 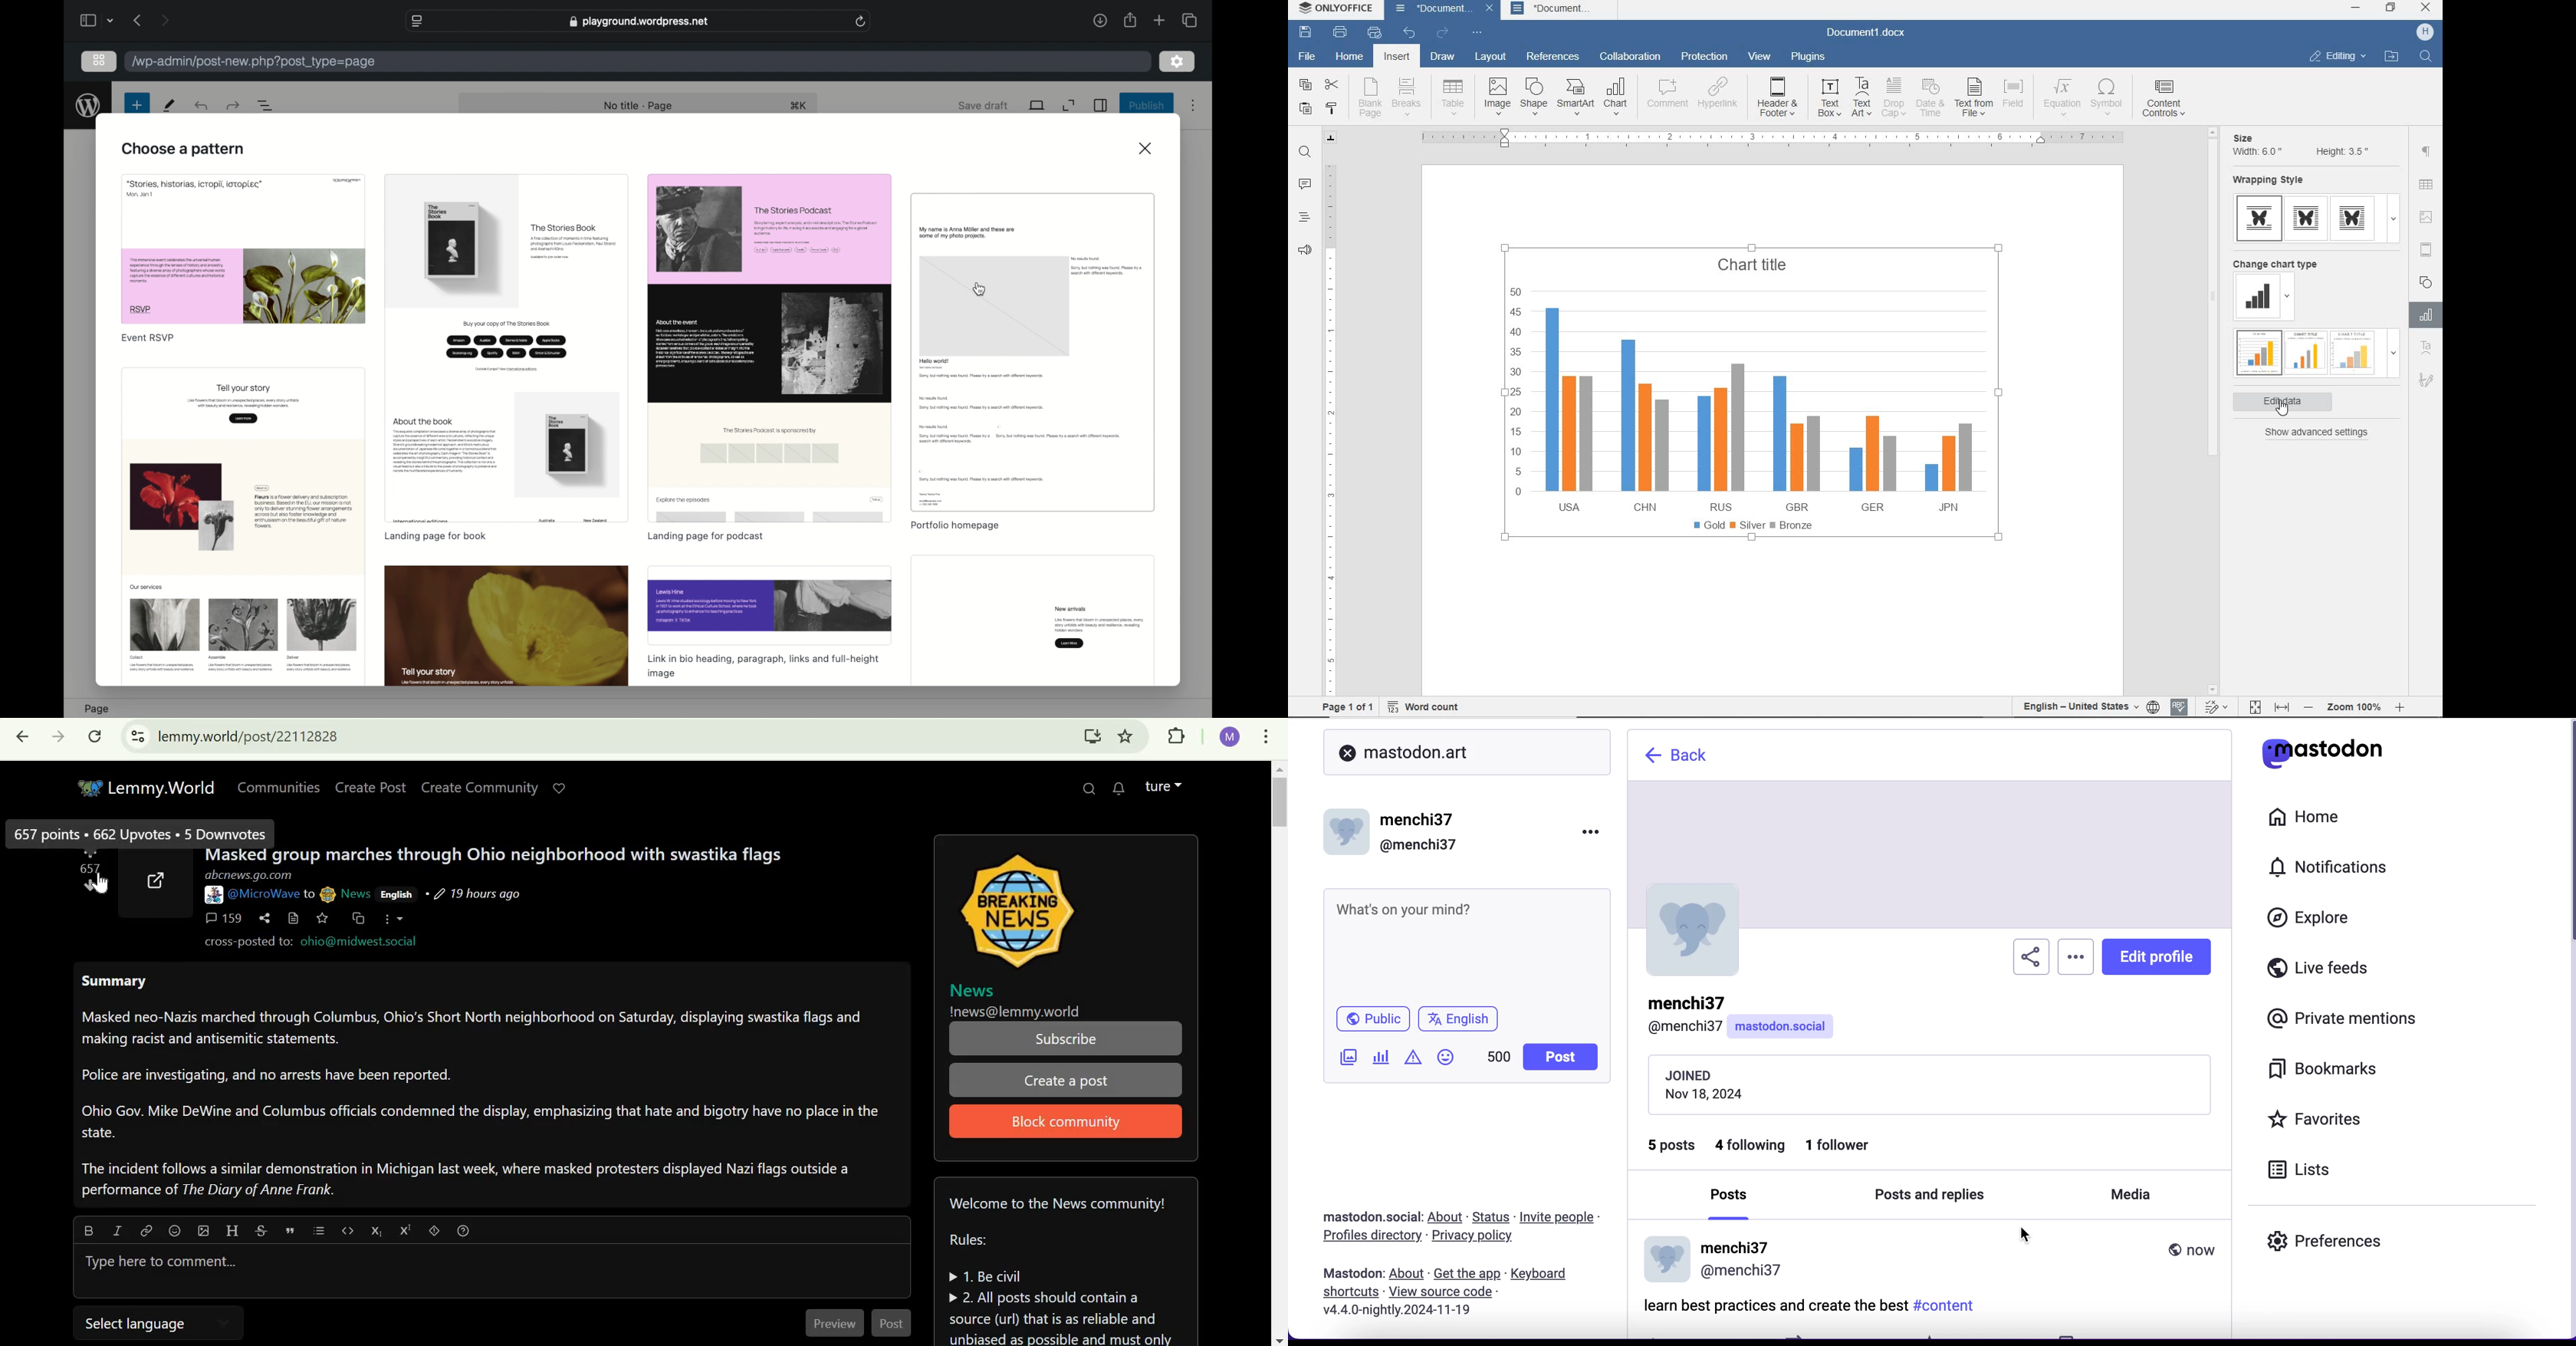 What do you see at coordinates (1017, 1012) in the screenshot?
I see `!news@lemmy.world` at bounding box center [1017, 1012].